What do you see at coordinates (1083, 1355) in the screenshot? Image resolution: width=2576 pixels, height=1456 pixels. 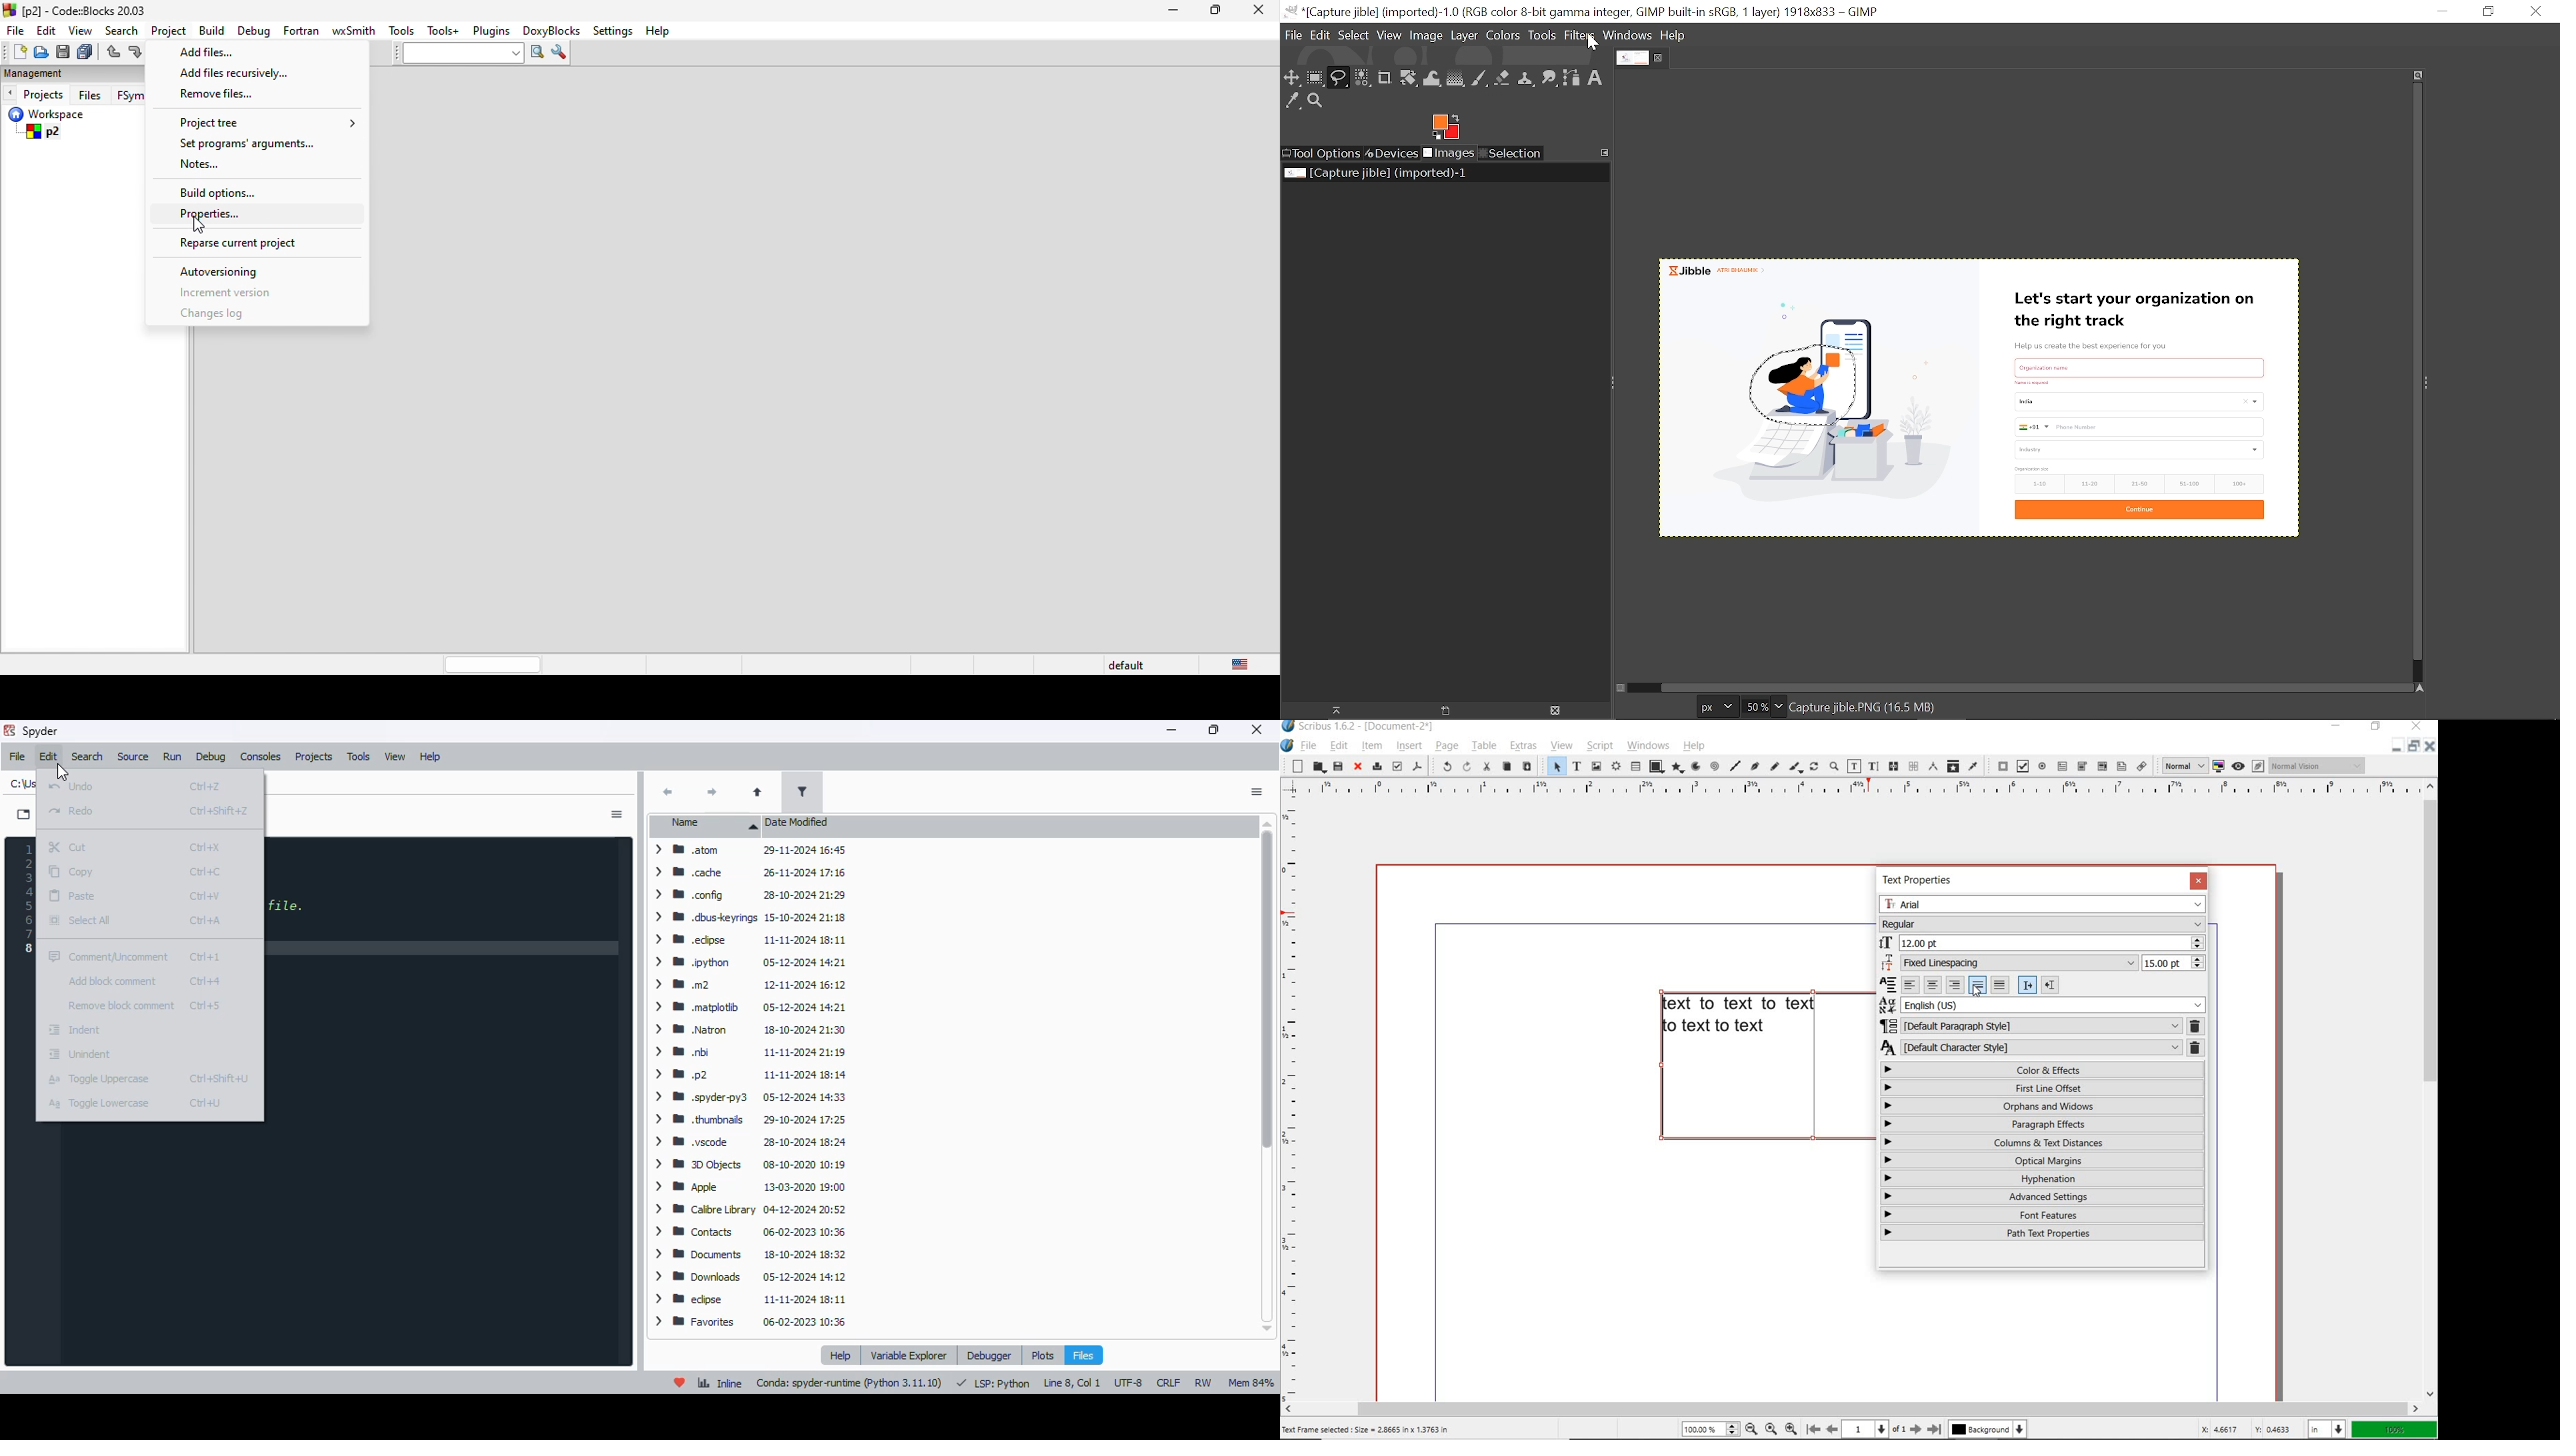 I see `files` at bounding box center [1083, 1355].